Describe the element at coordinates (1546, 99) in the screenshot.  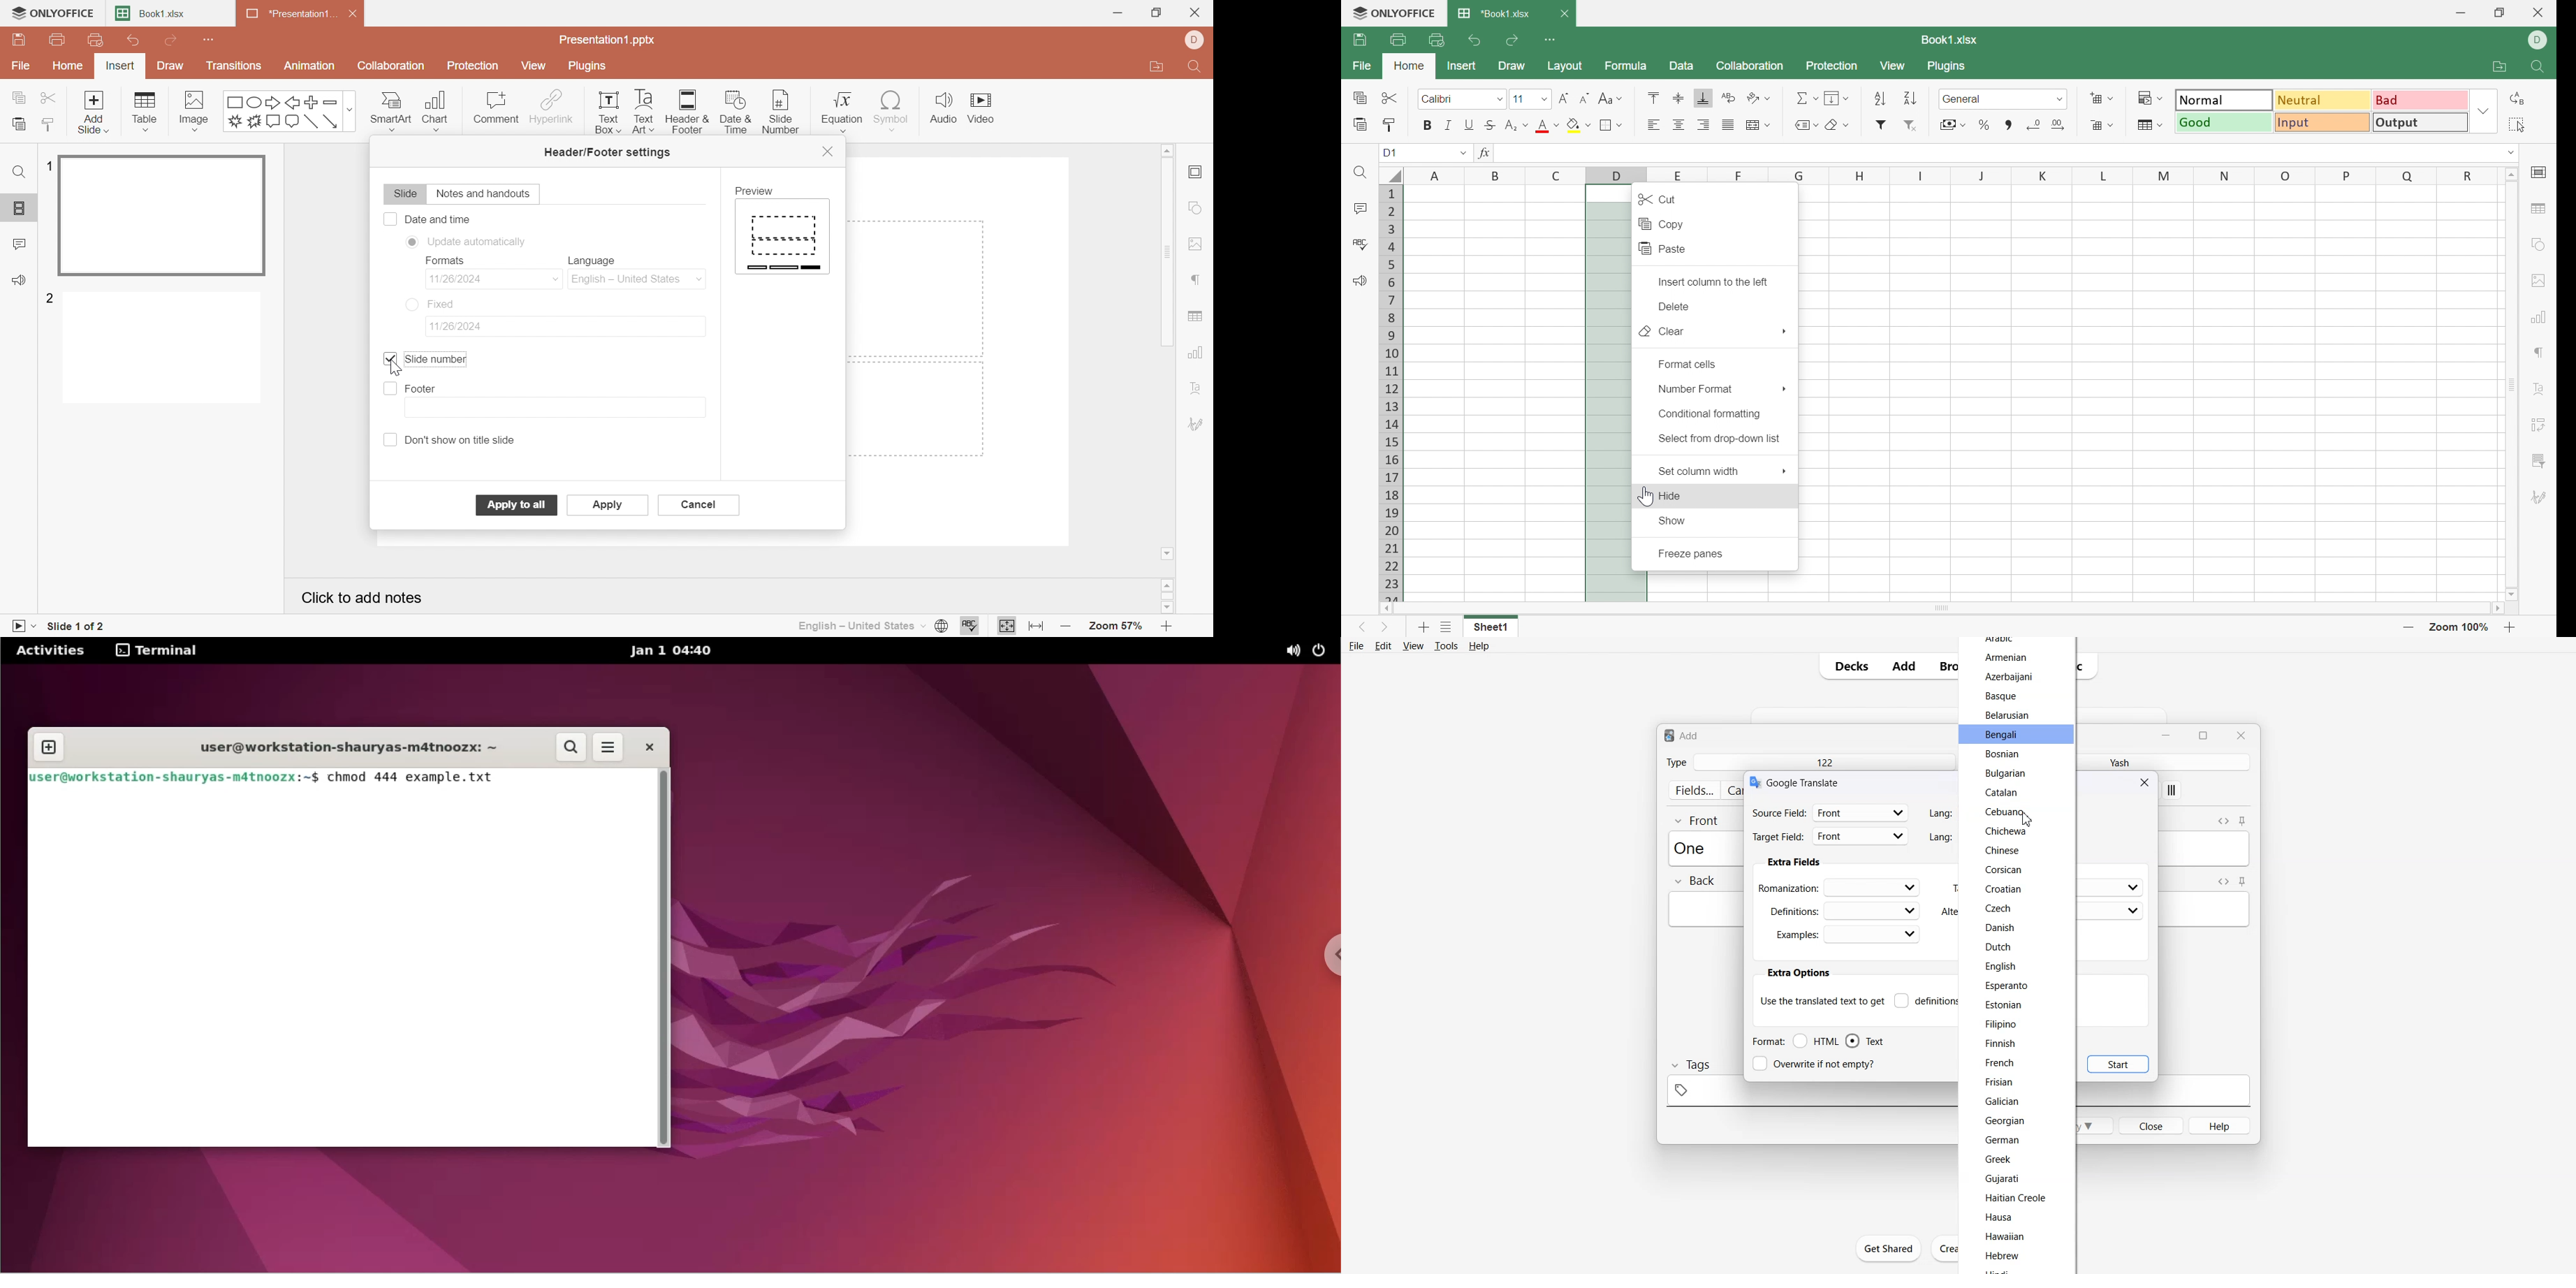
I see `Drop Down` at that location.